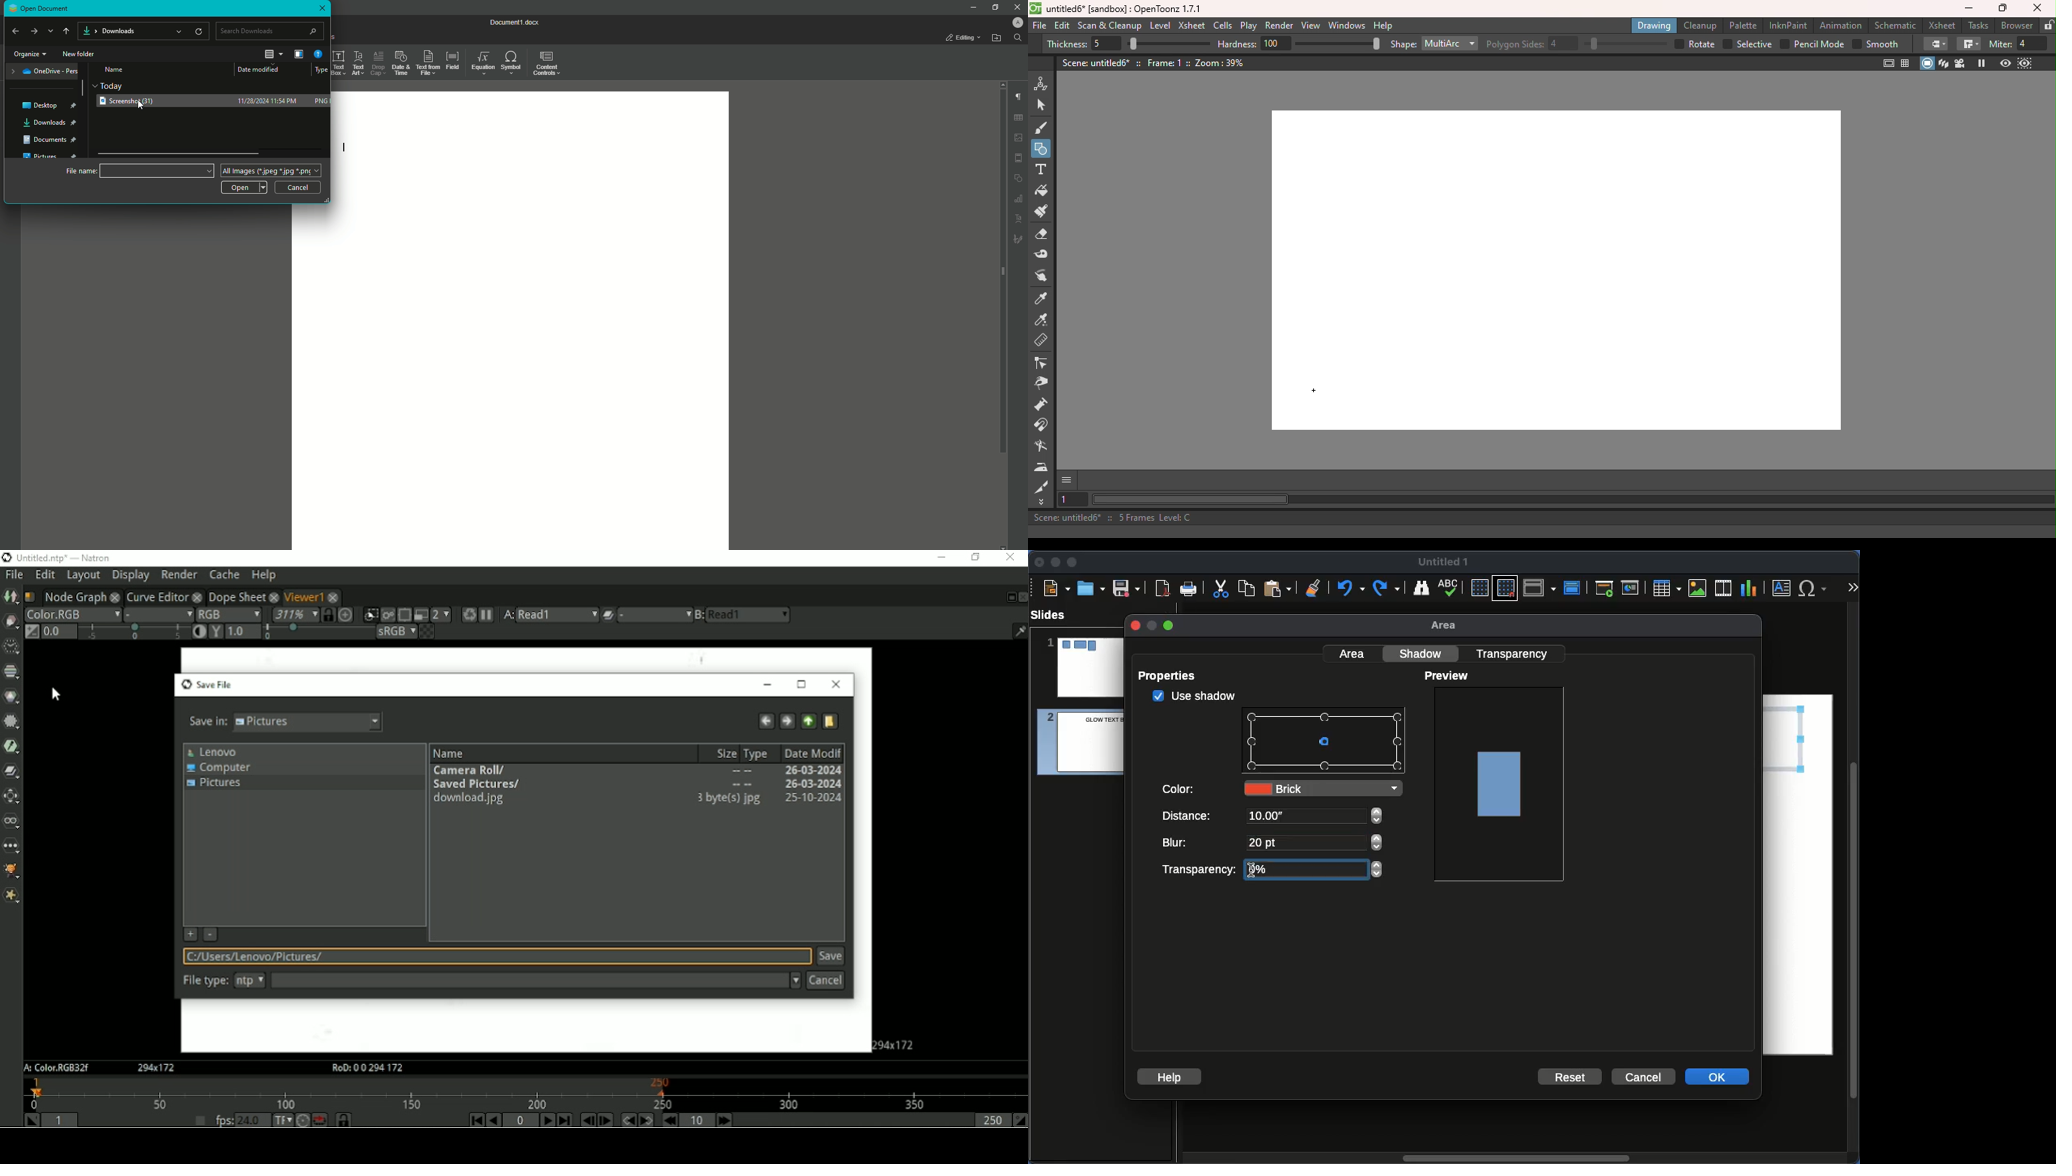 This screenshot has height=1176, width=2072. What do you see at coordinates (1041, 257) in the screenshot?
I see `Tape tool` at bounding box center [1041, 257].